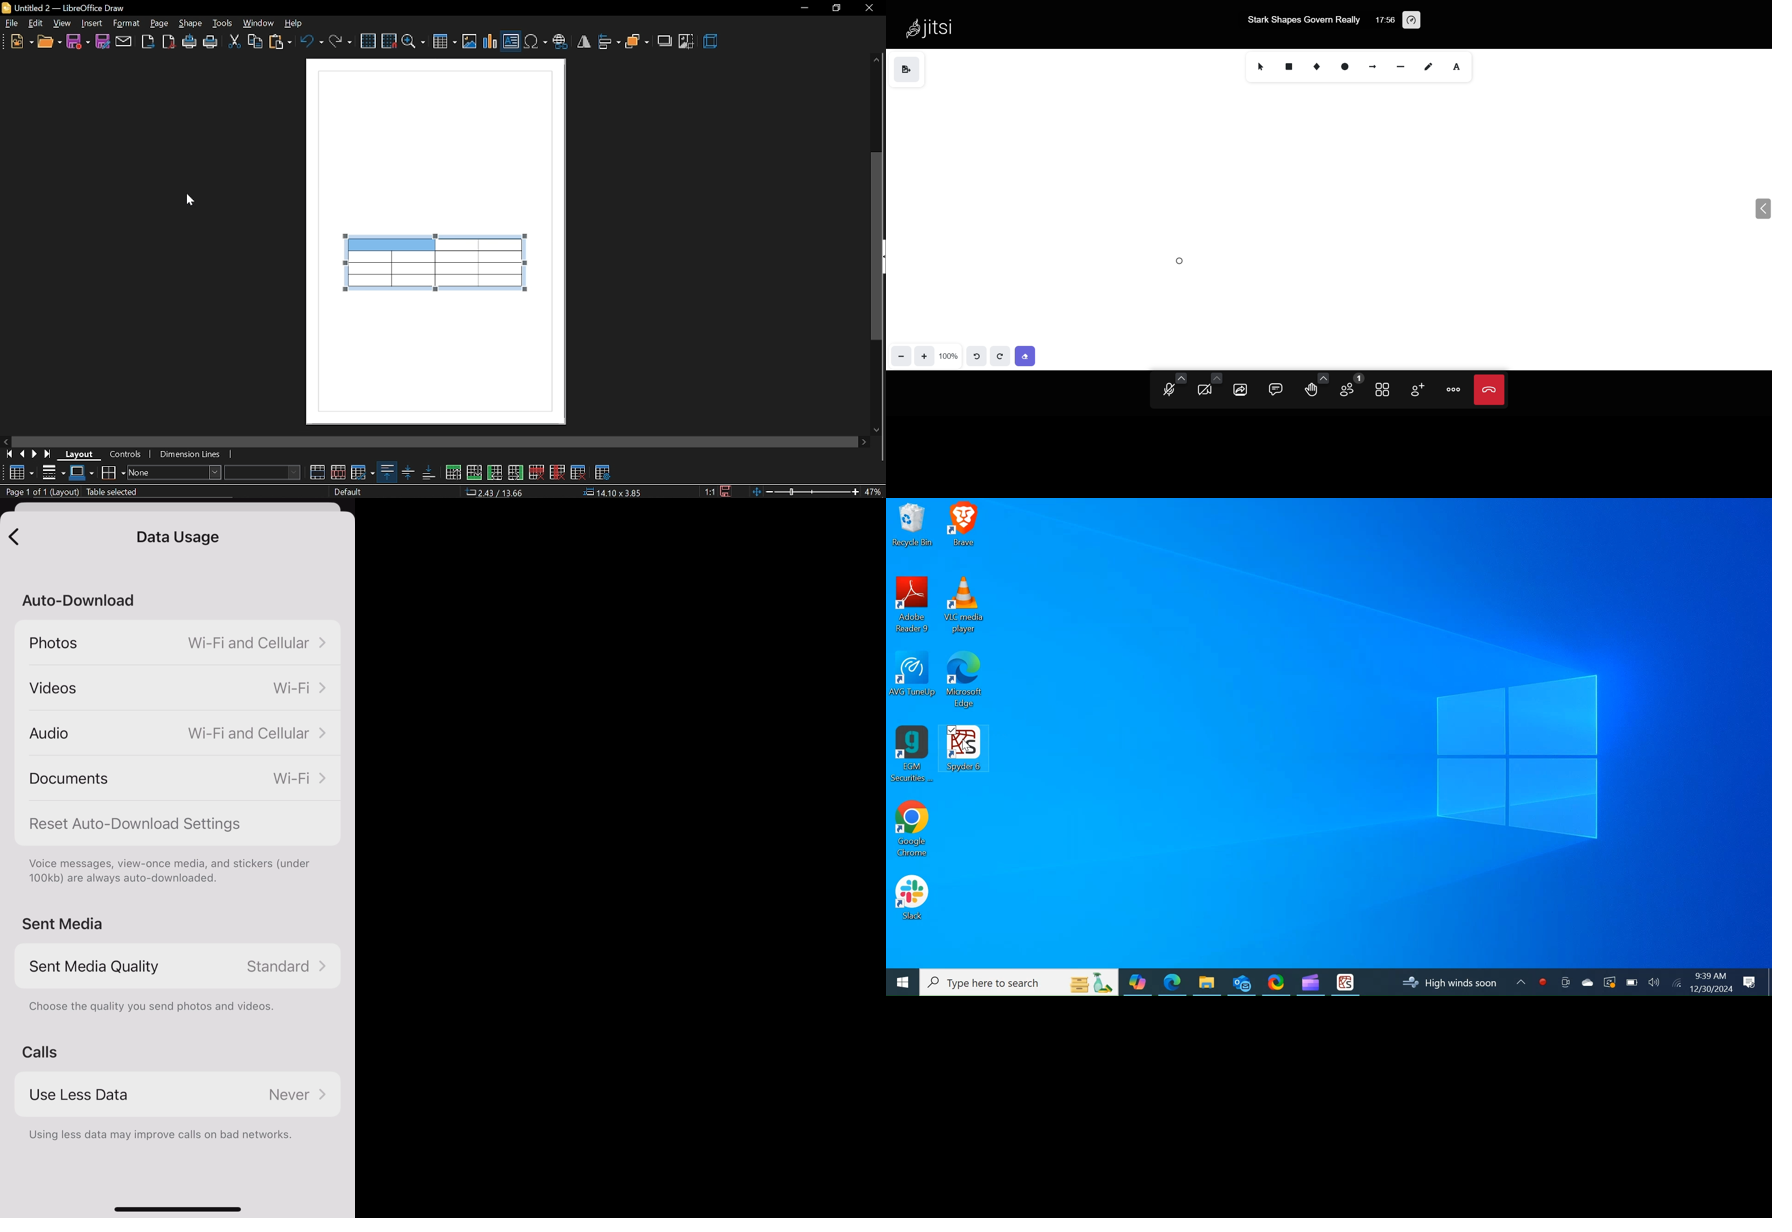 Image resolution: width=1792 pixels, height=1232 pixels. Describe the element at coordinates (1608, 982) in the screenshot. I see `Restart Update` at that location.